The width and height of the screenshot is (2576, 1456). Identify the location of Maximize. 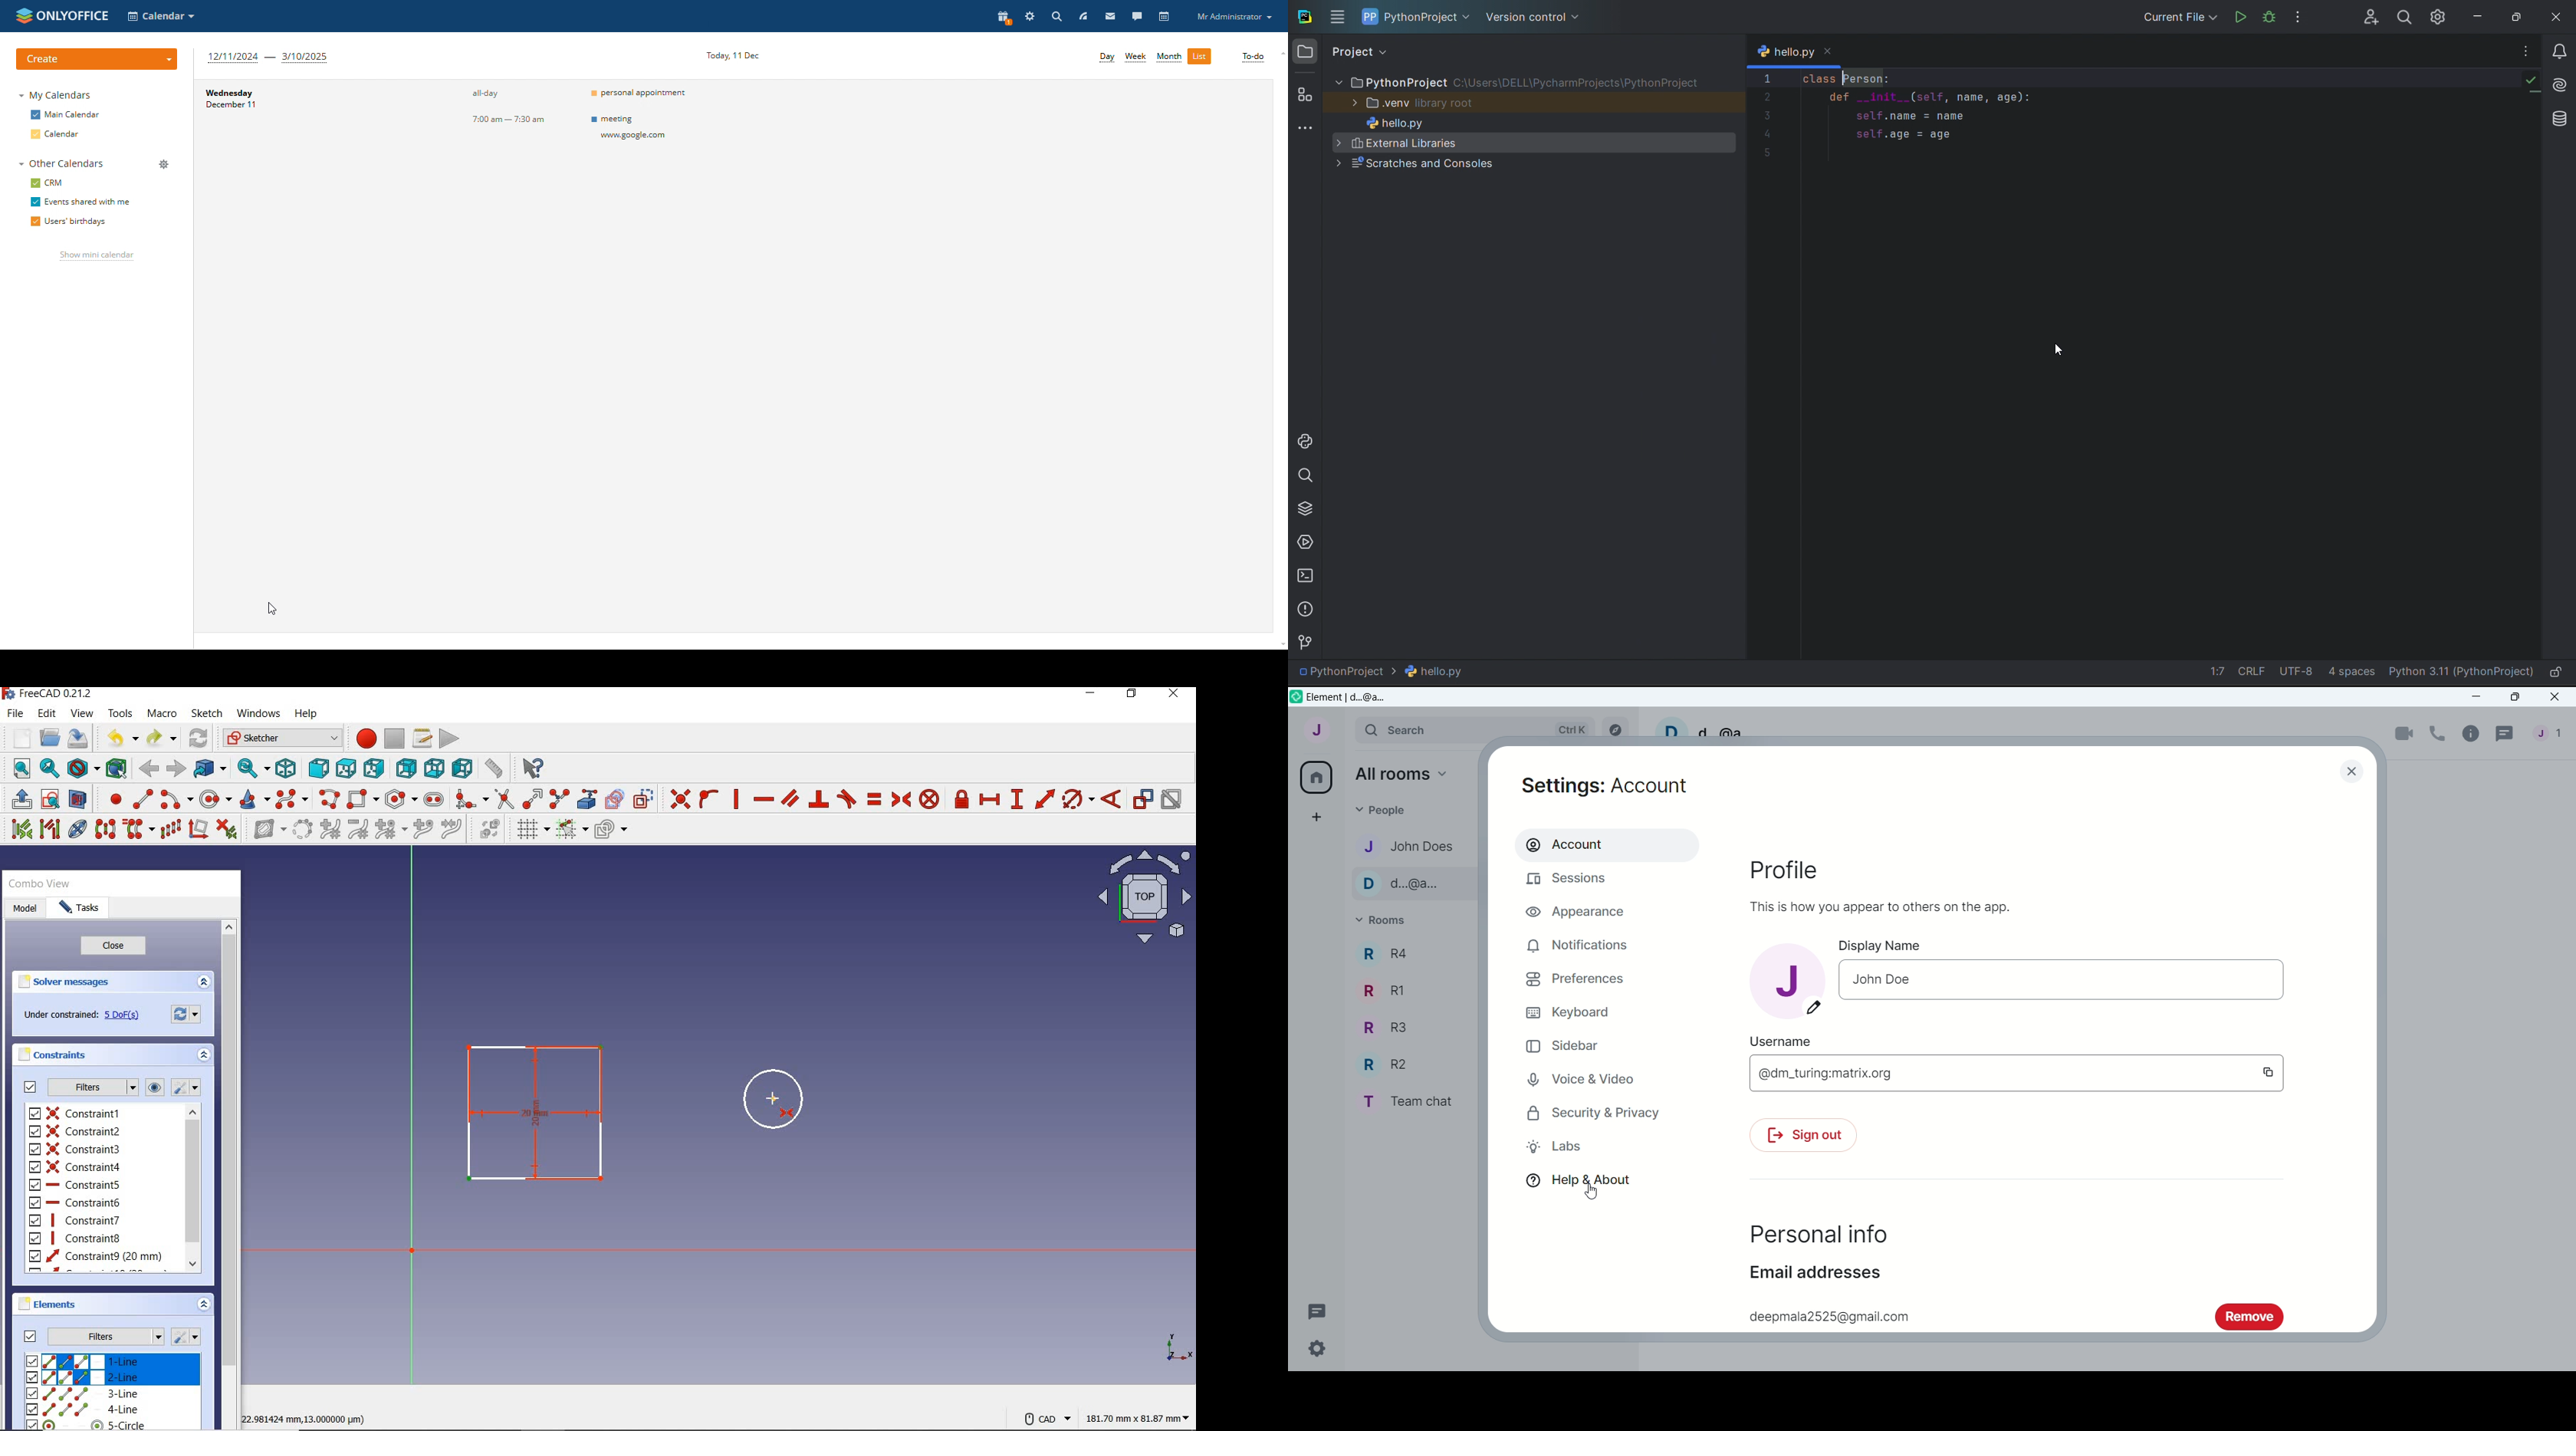
(2514, 698).